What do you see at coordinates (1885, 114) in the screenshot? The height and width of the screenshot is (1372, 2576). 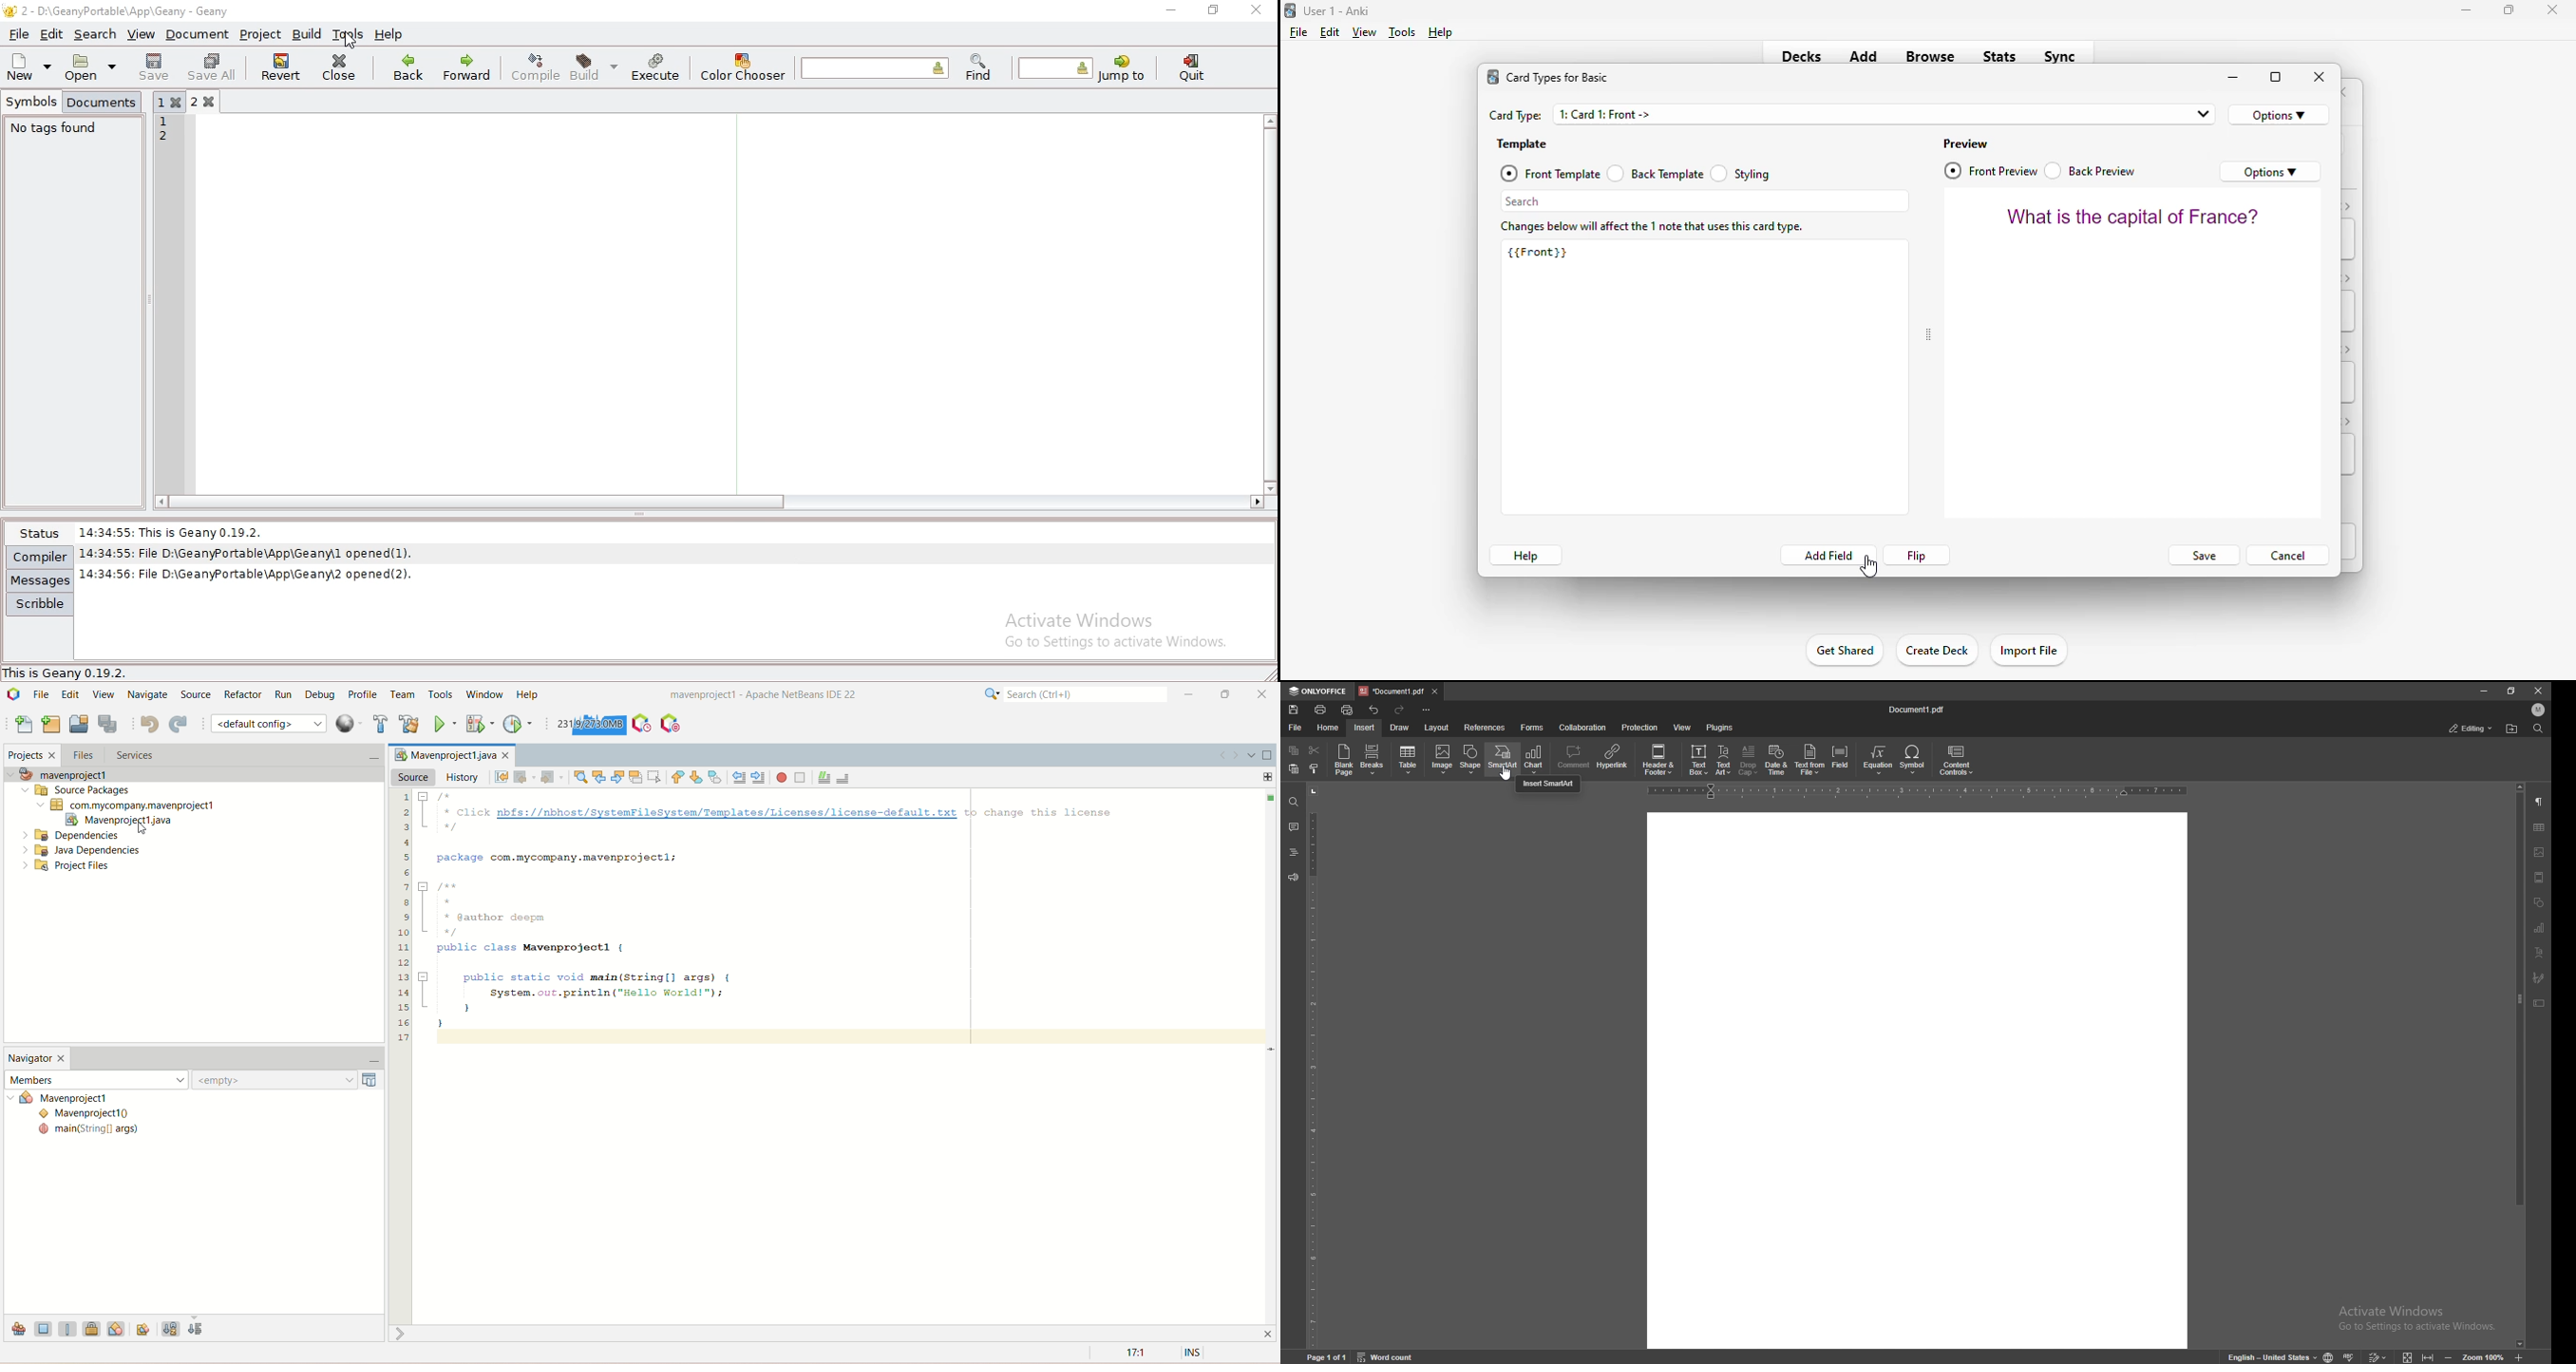 I see `1: Card 1: Front ->` at bounding box center [1885, 114].